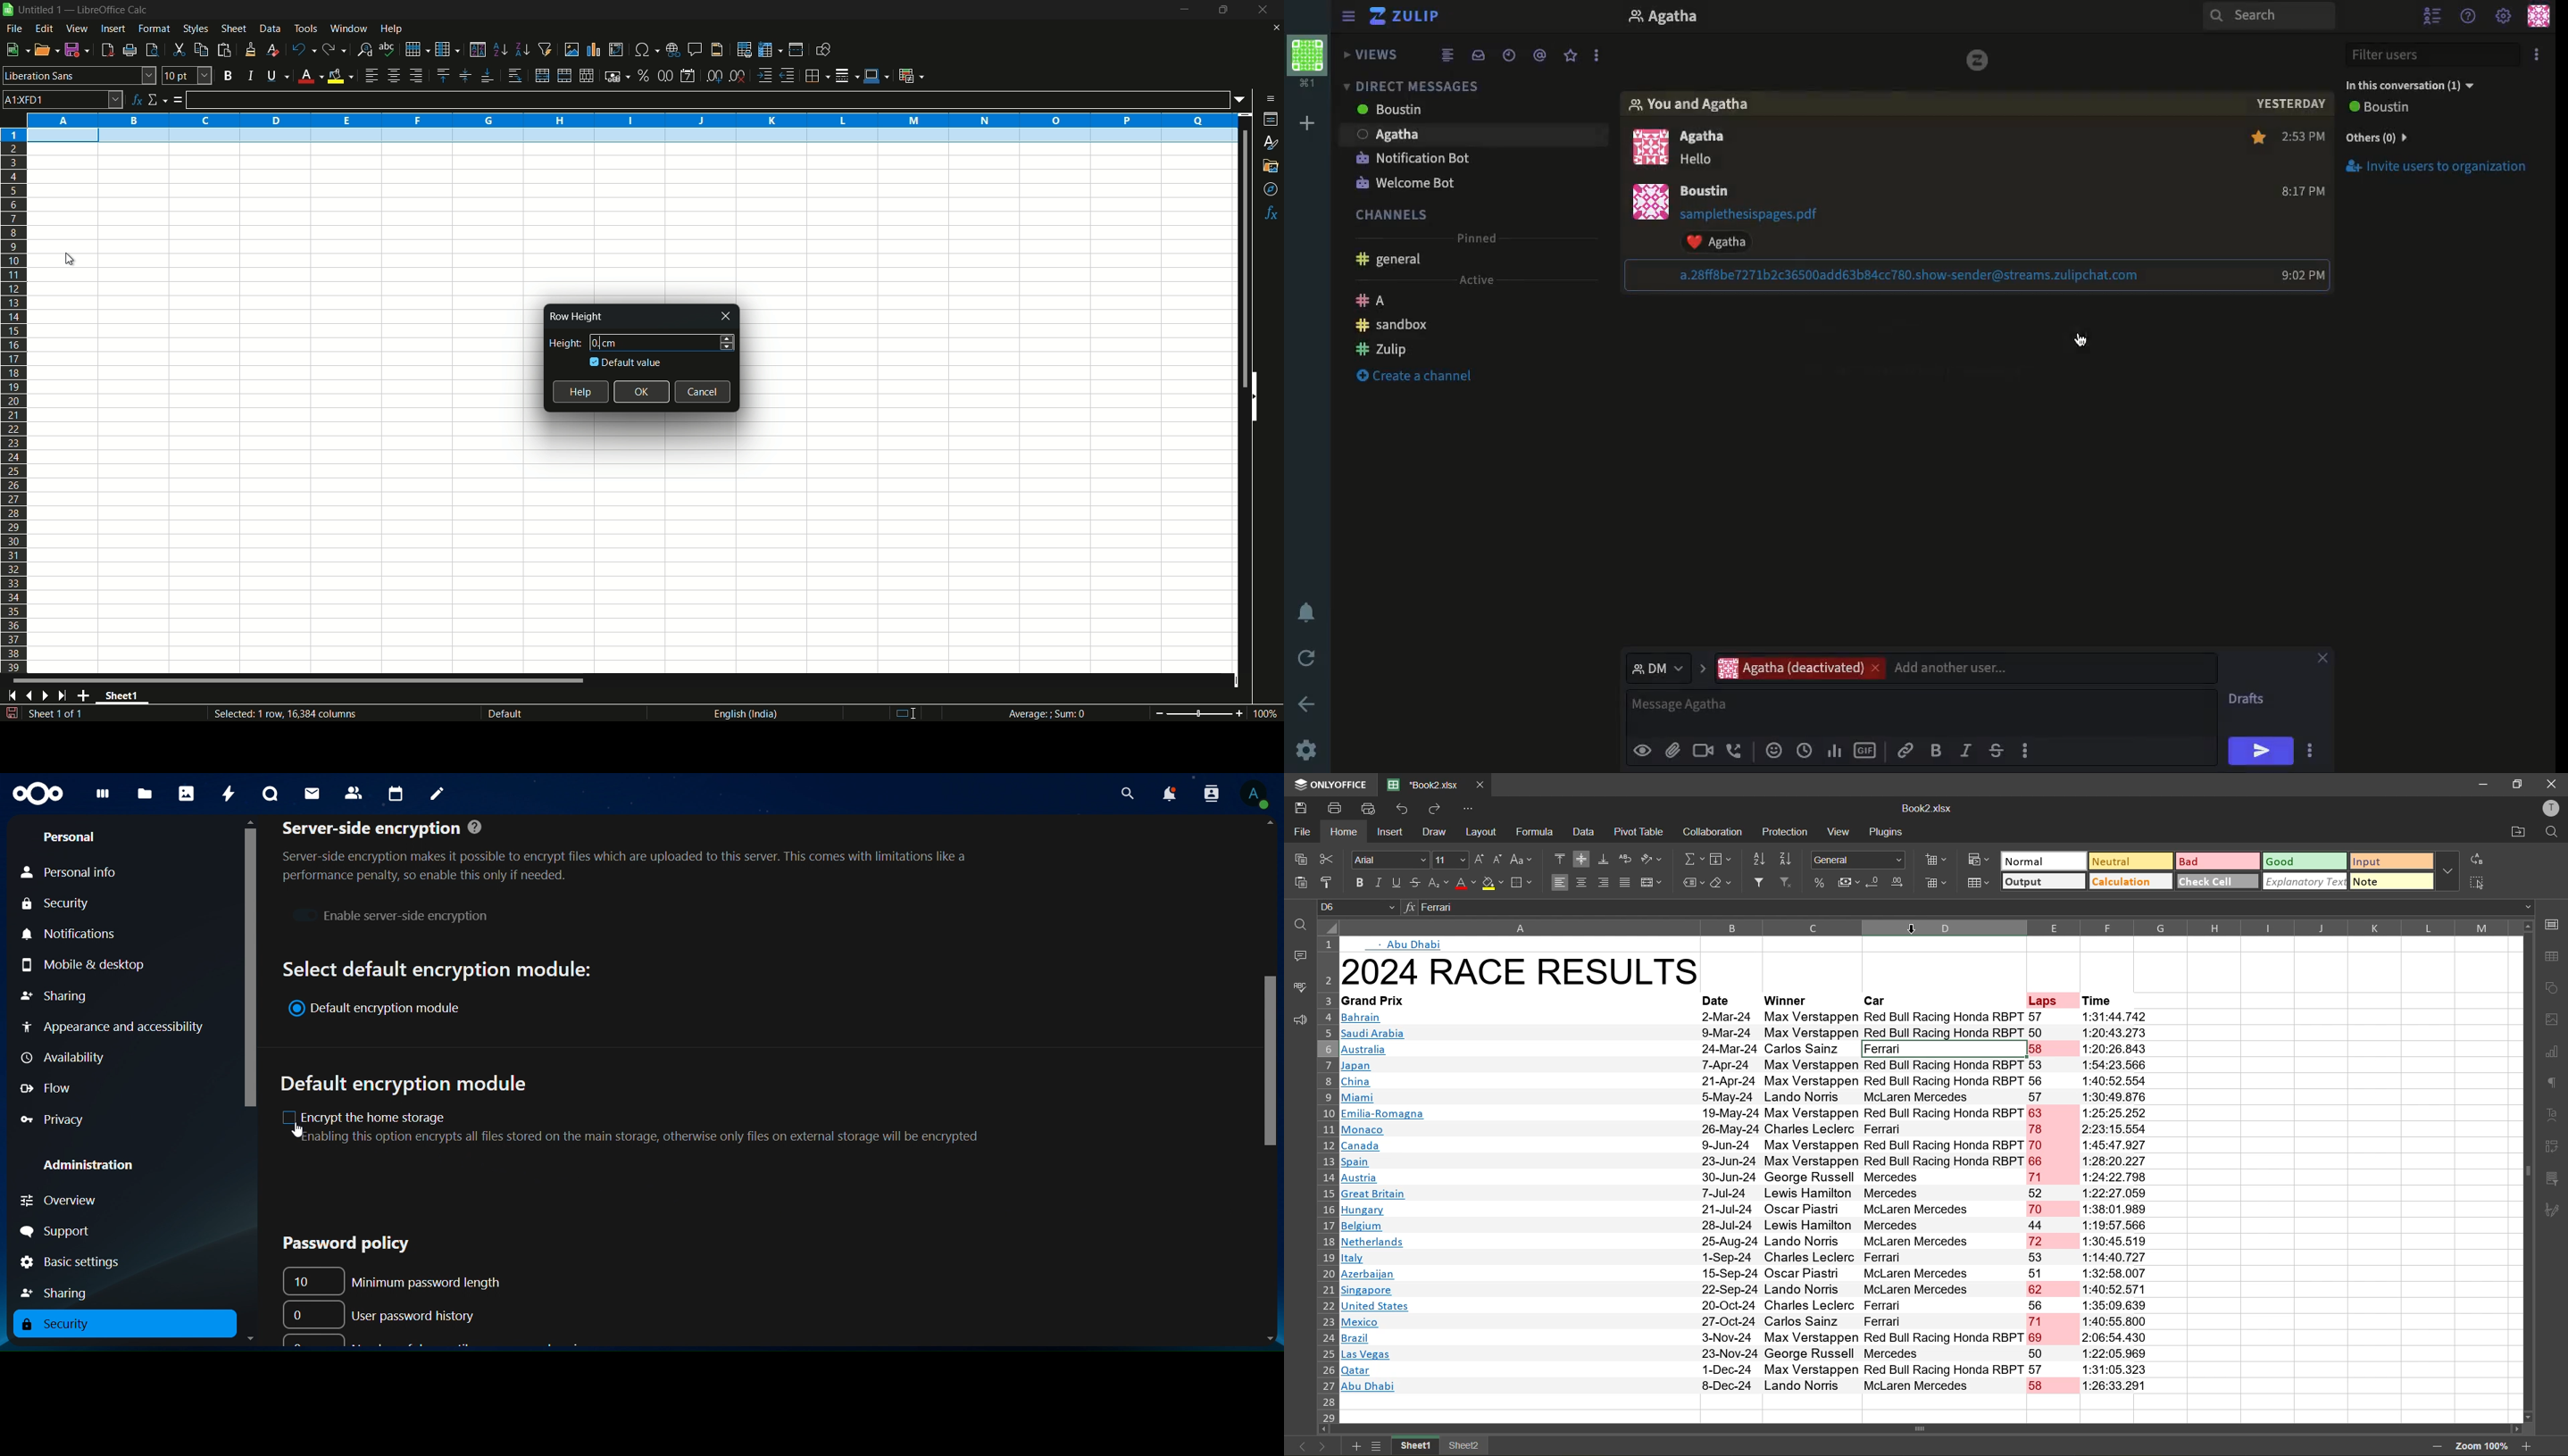  What do you see at coordinates (2476, 881) in the screenshot?
I see `select all` at bounding box center [2476, 881].